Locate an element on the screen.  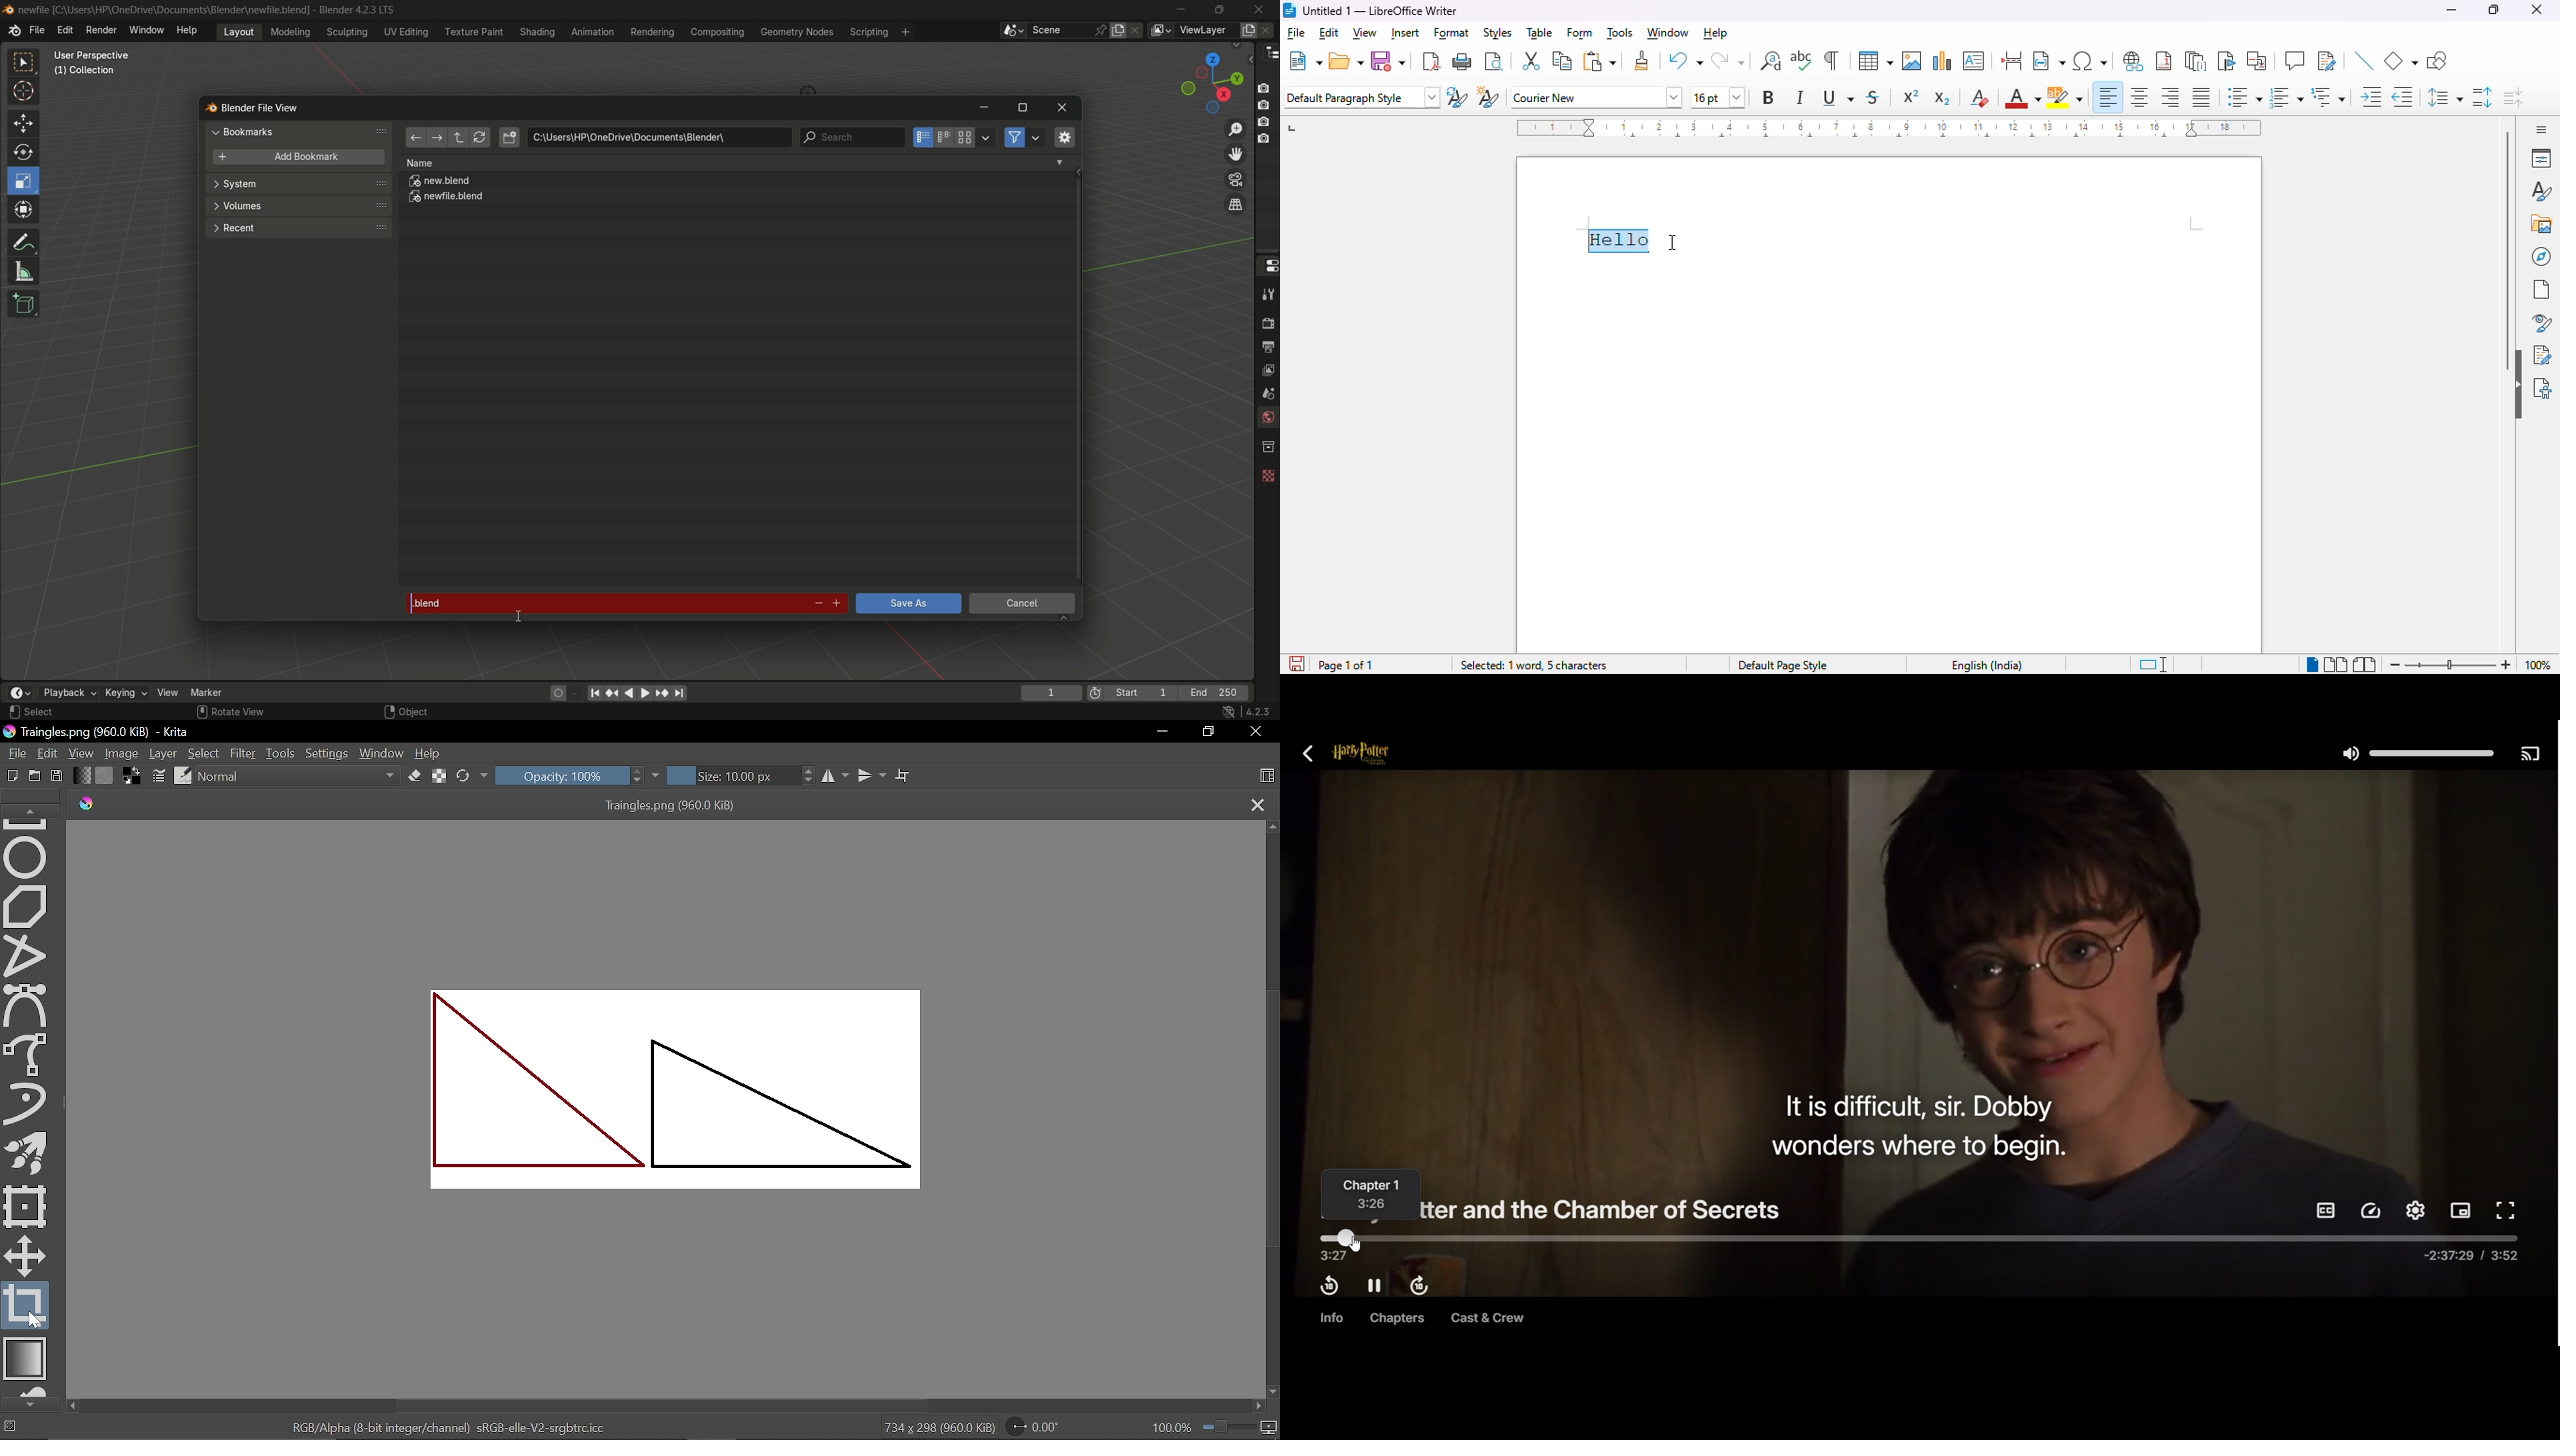
.blend is located at coordinates (603, 601).